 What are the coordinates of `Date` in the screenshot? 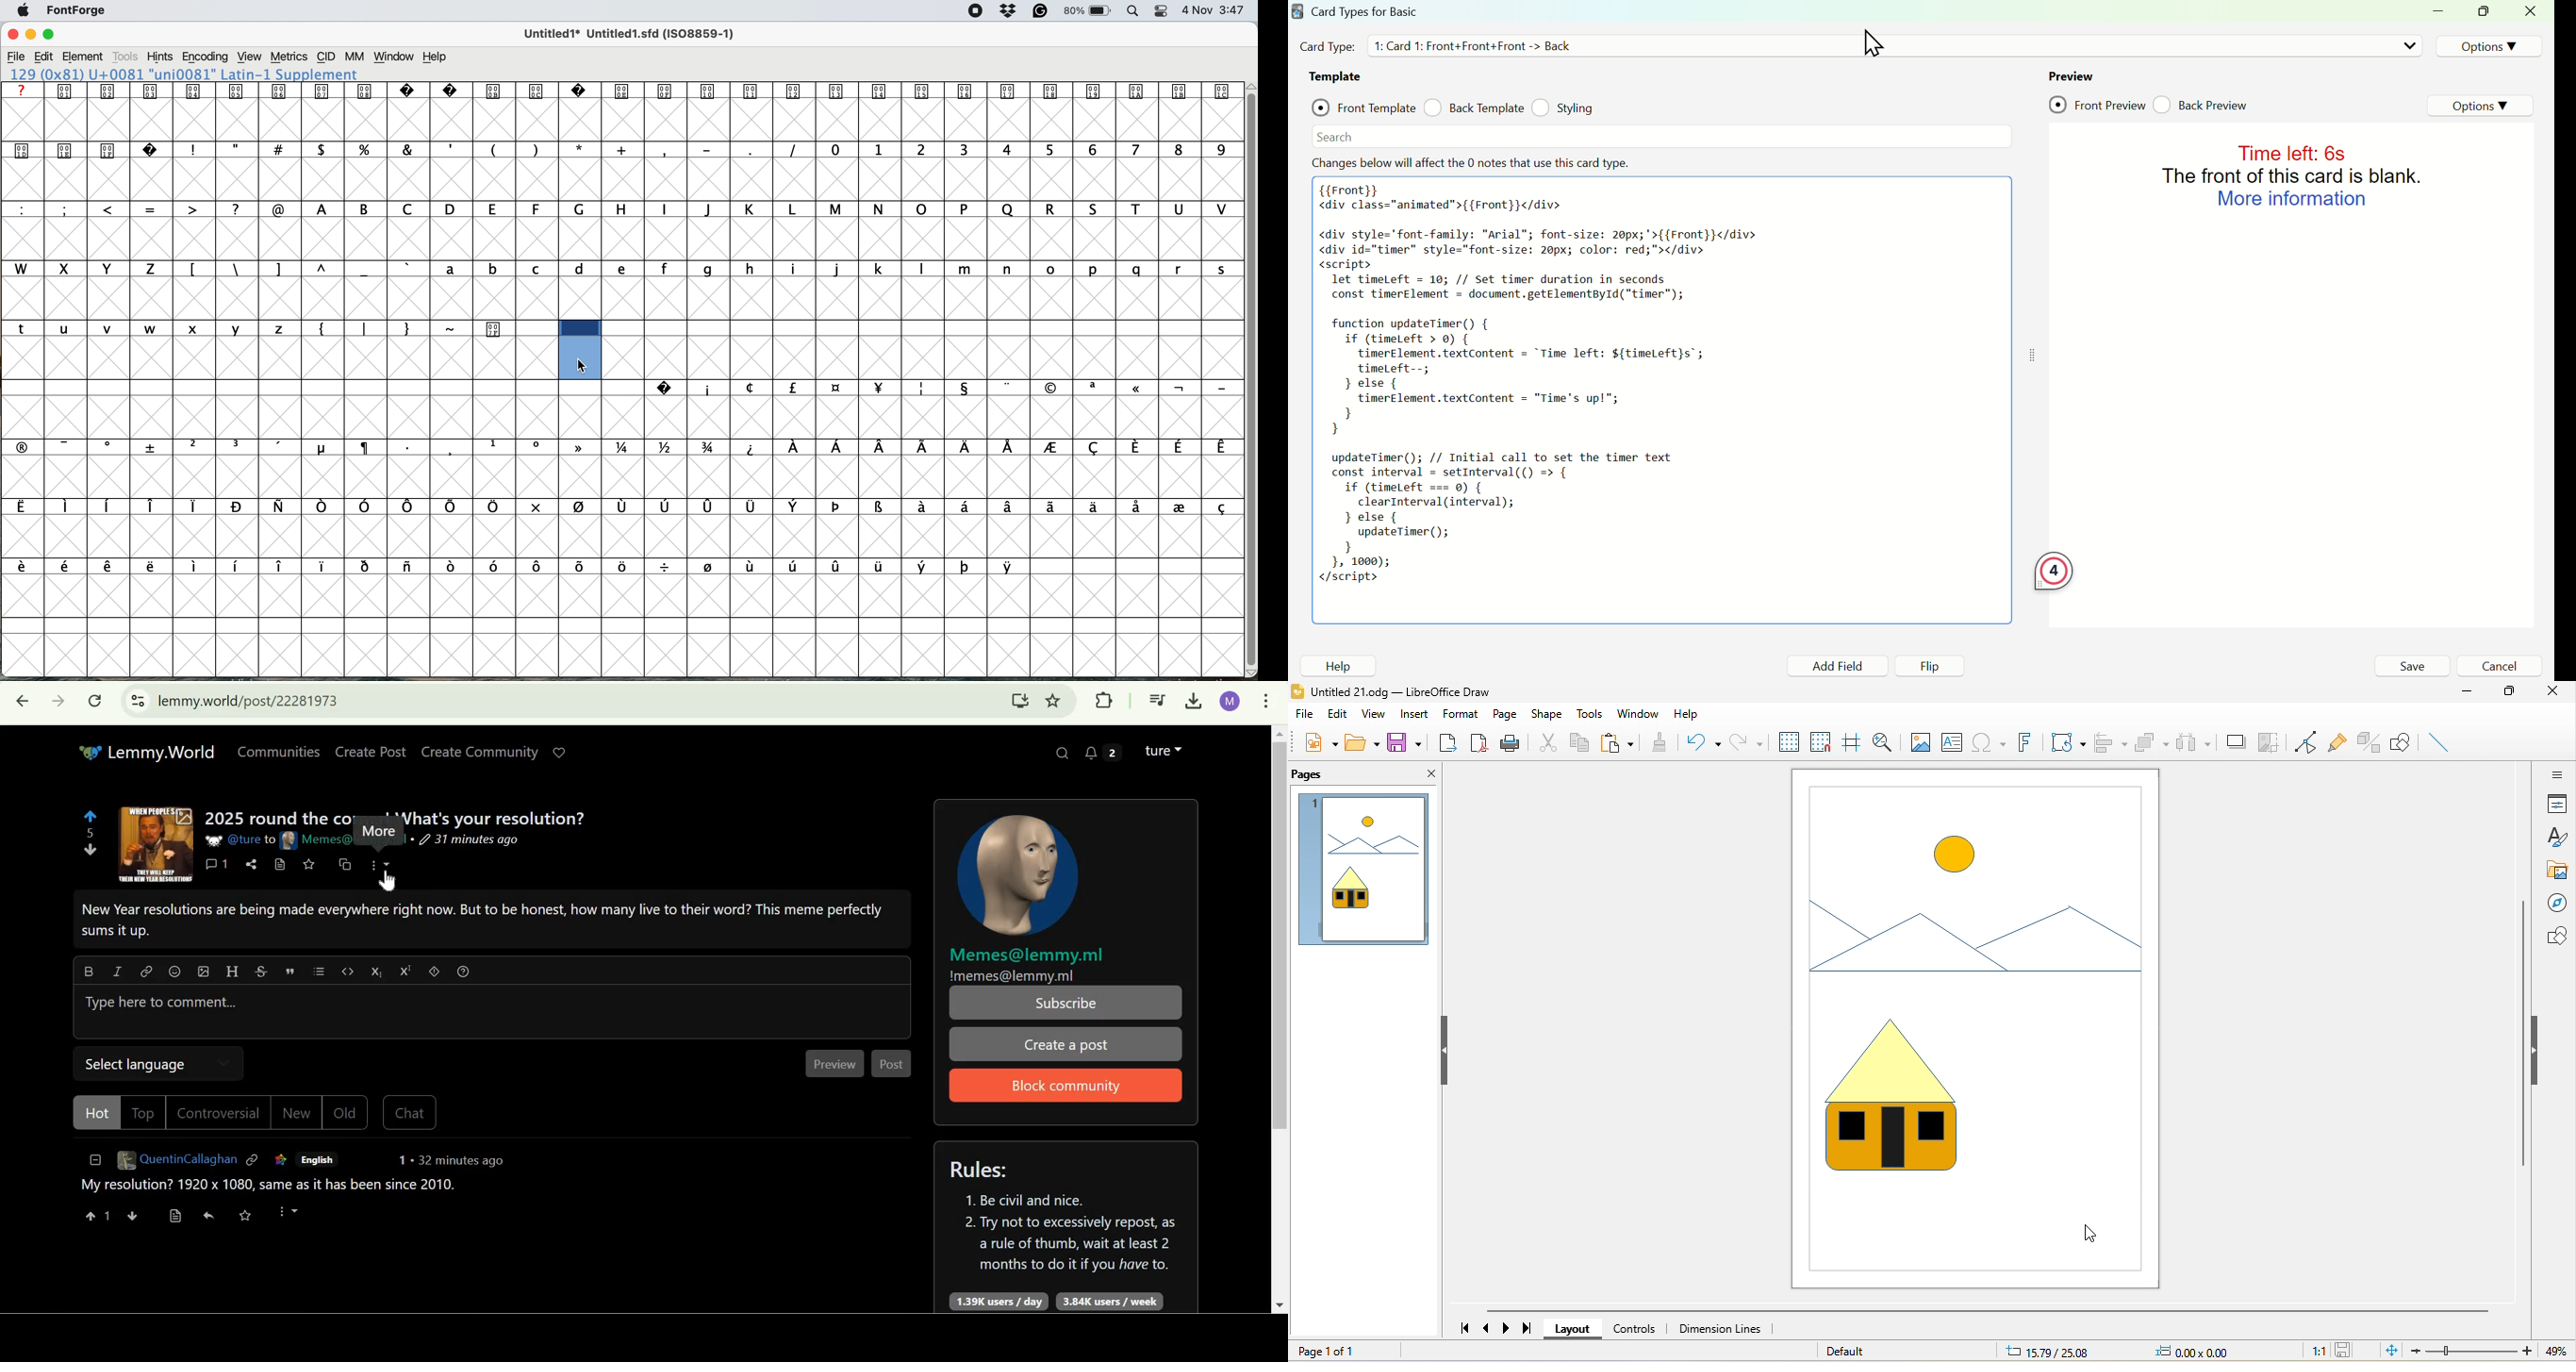 It's located at (1197, 11).